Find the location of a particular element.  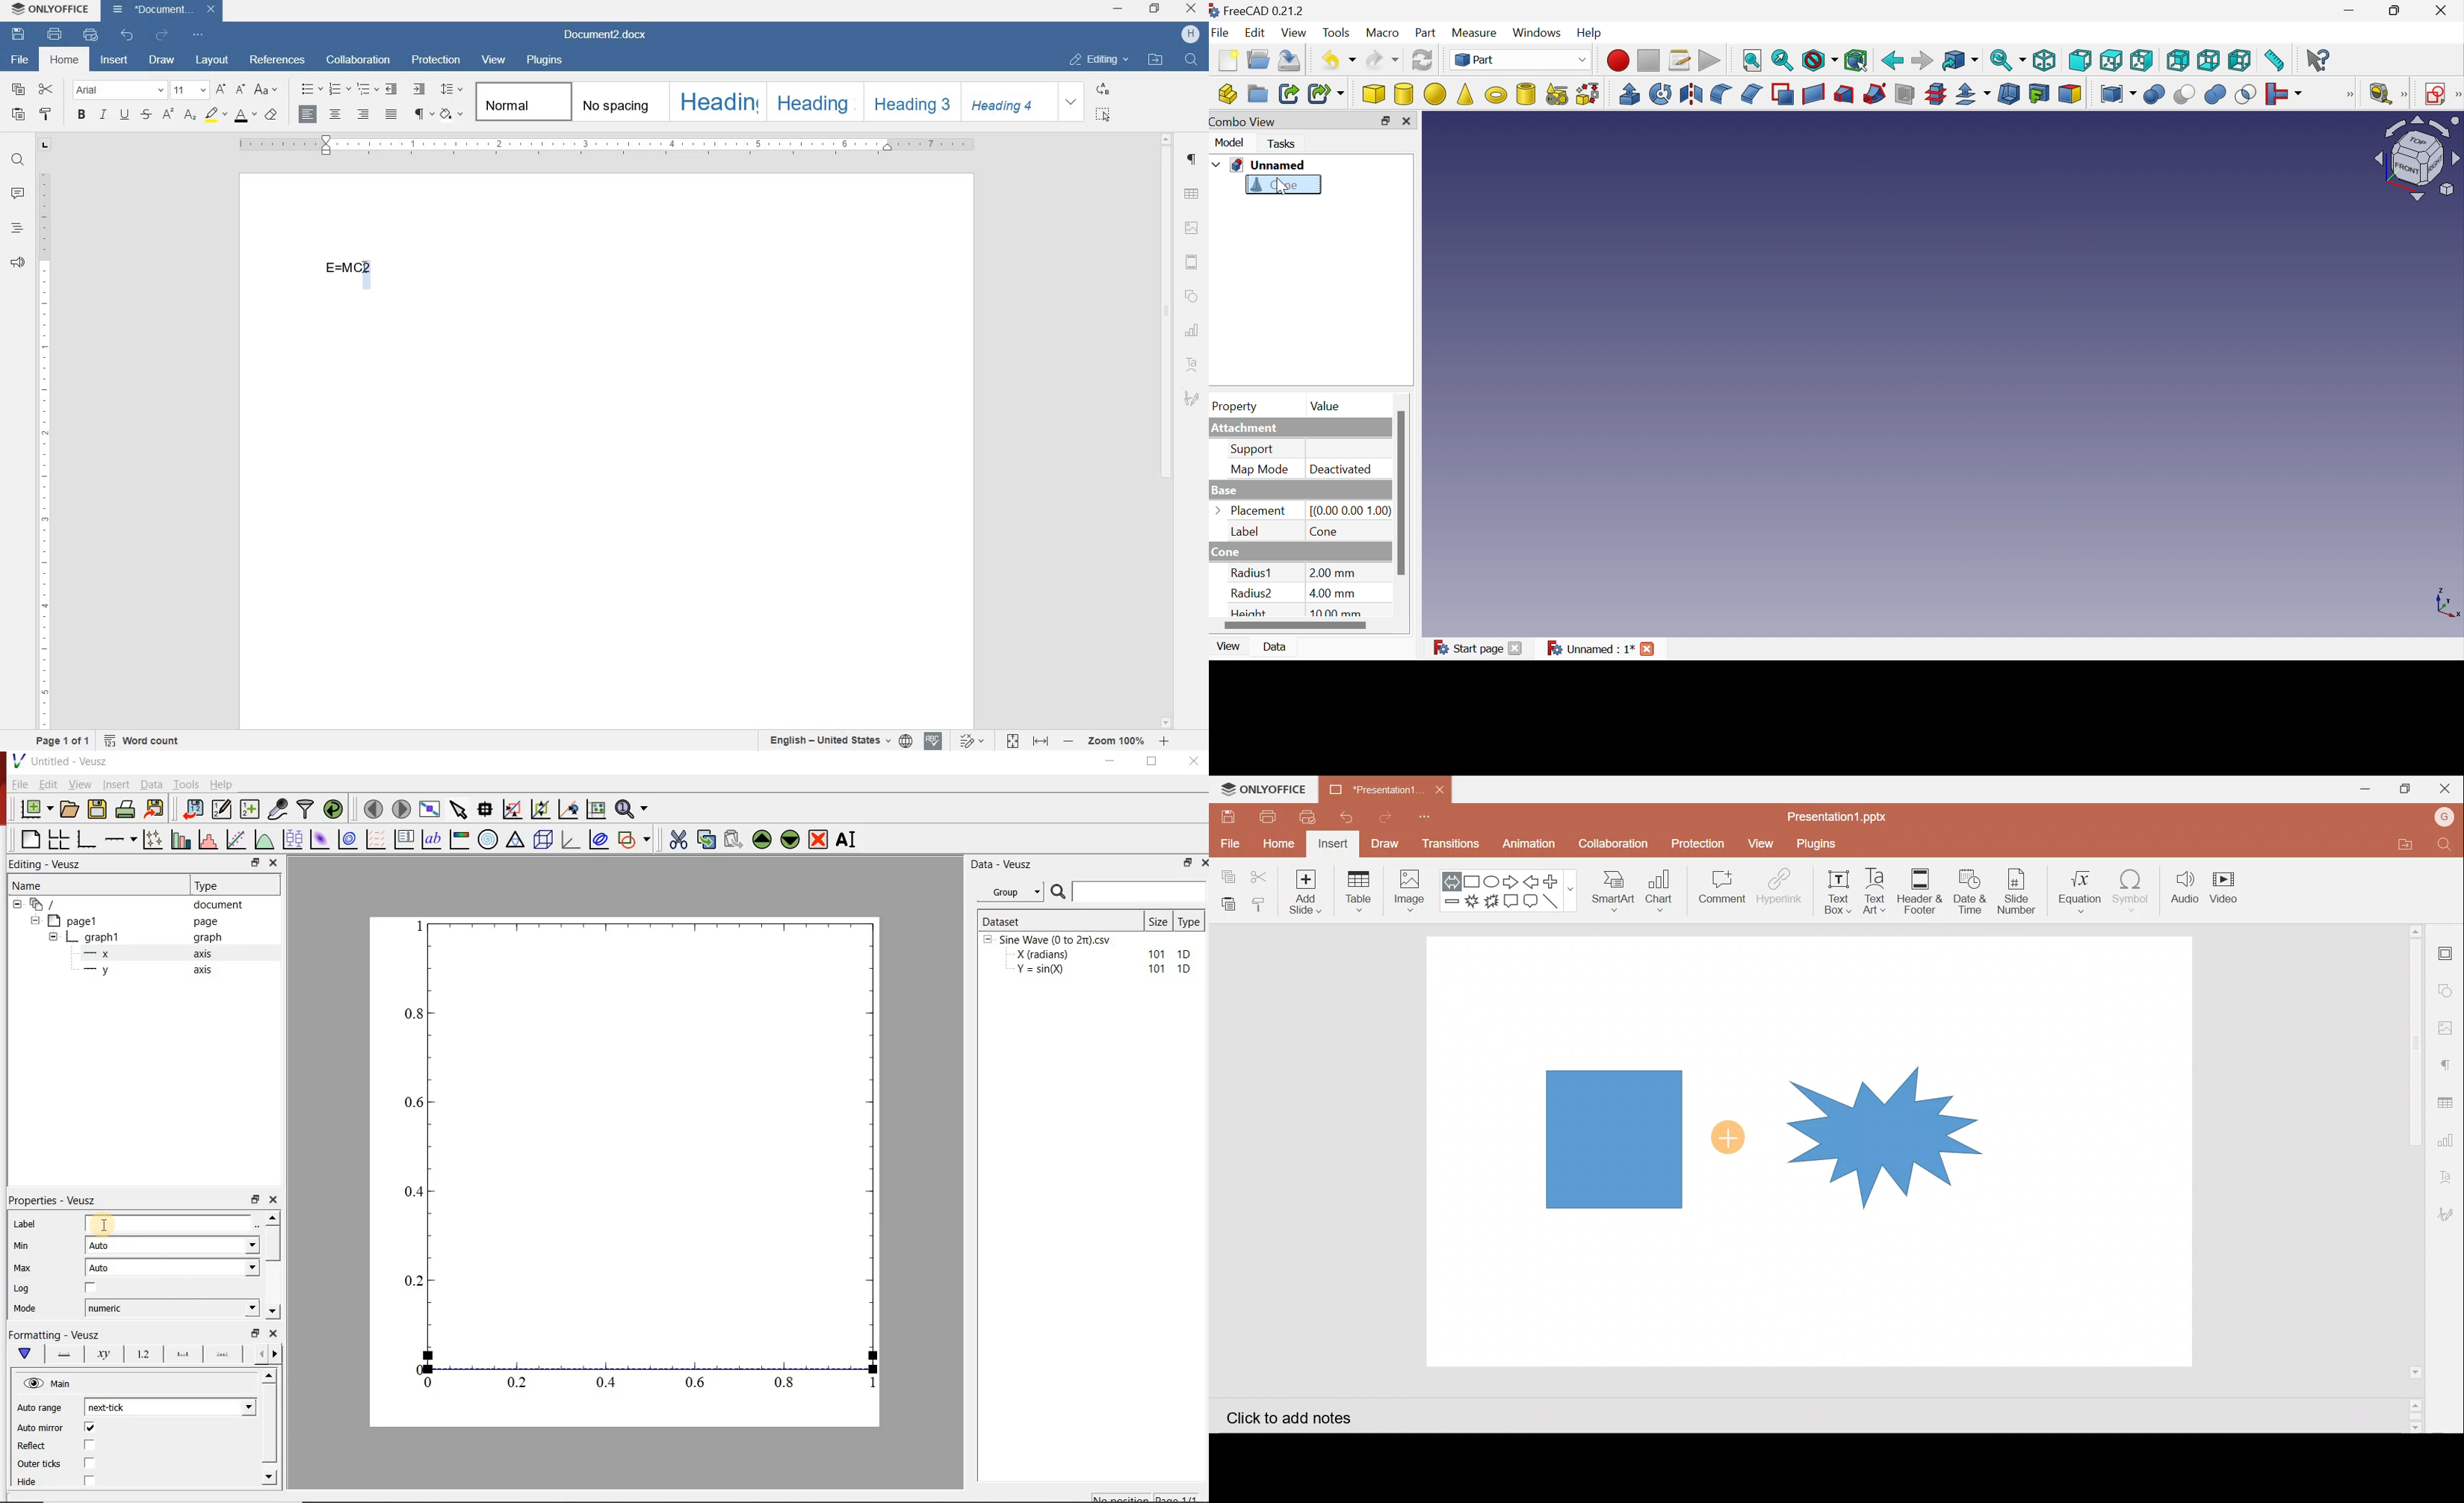

read data points is located at coordinates (485, 808).